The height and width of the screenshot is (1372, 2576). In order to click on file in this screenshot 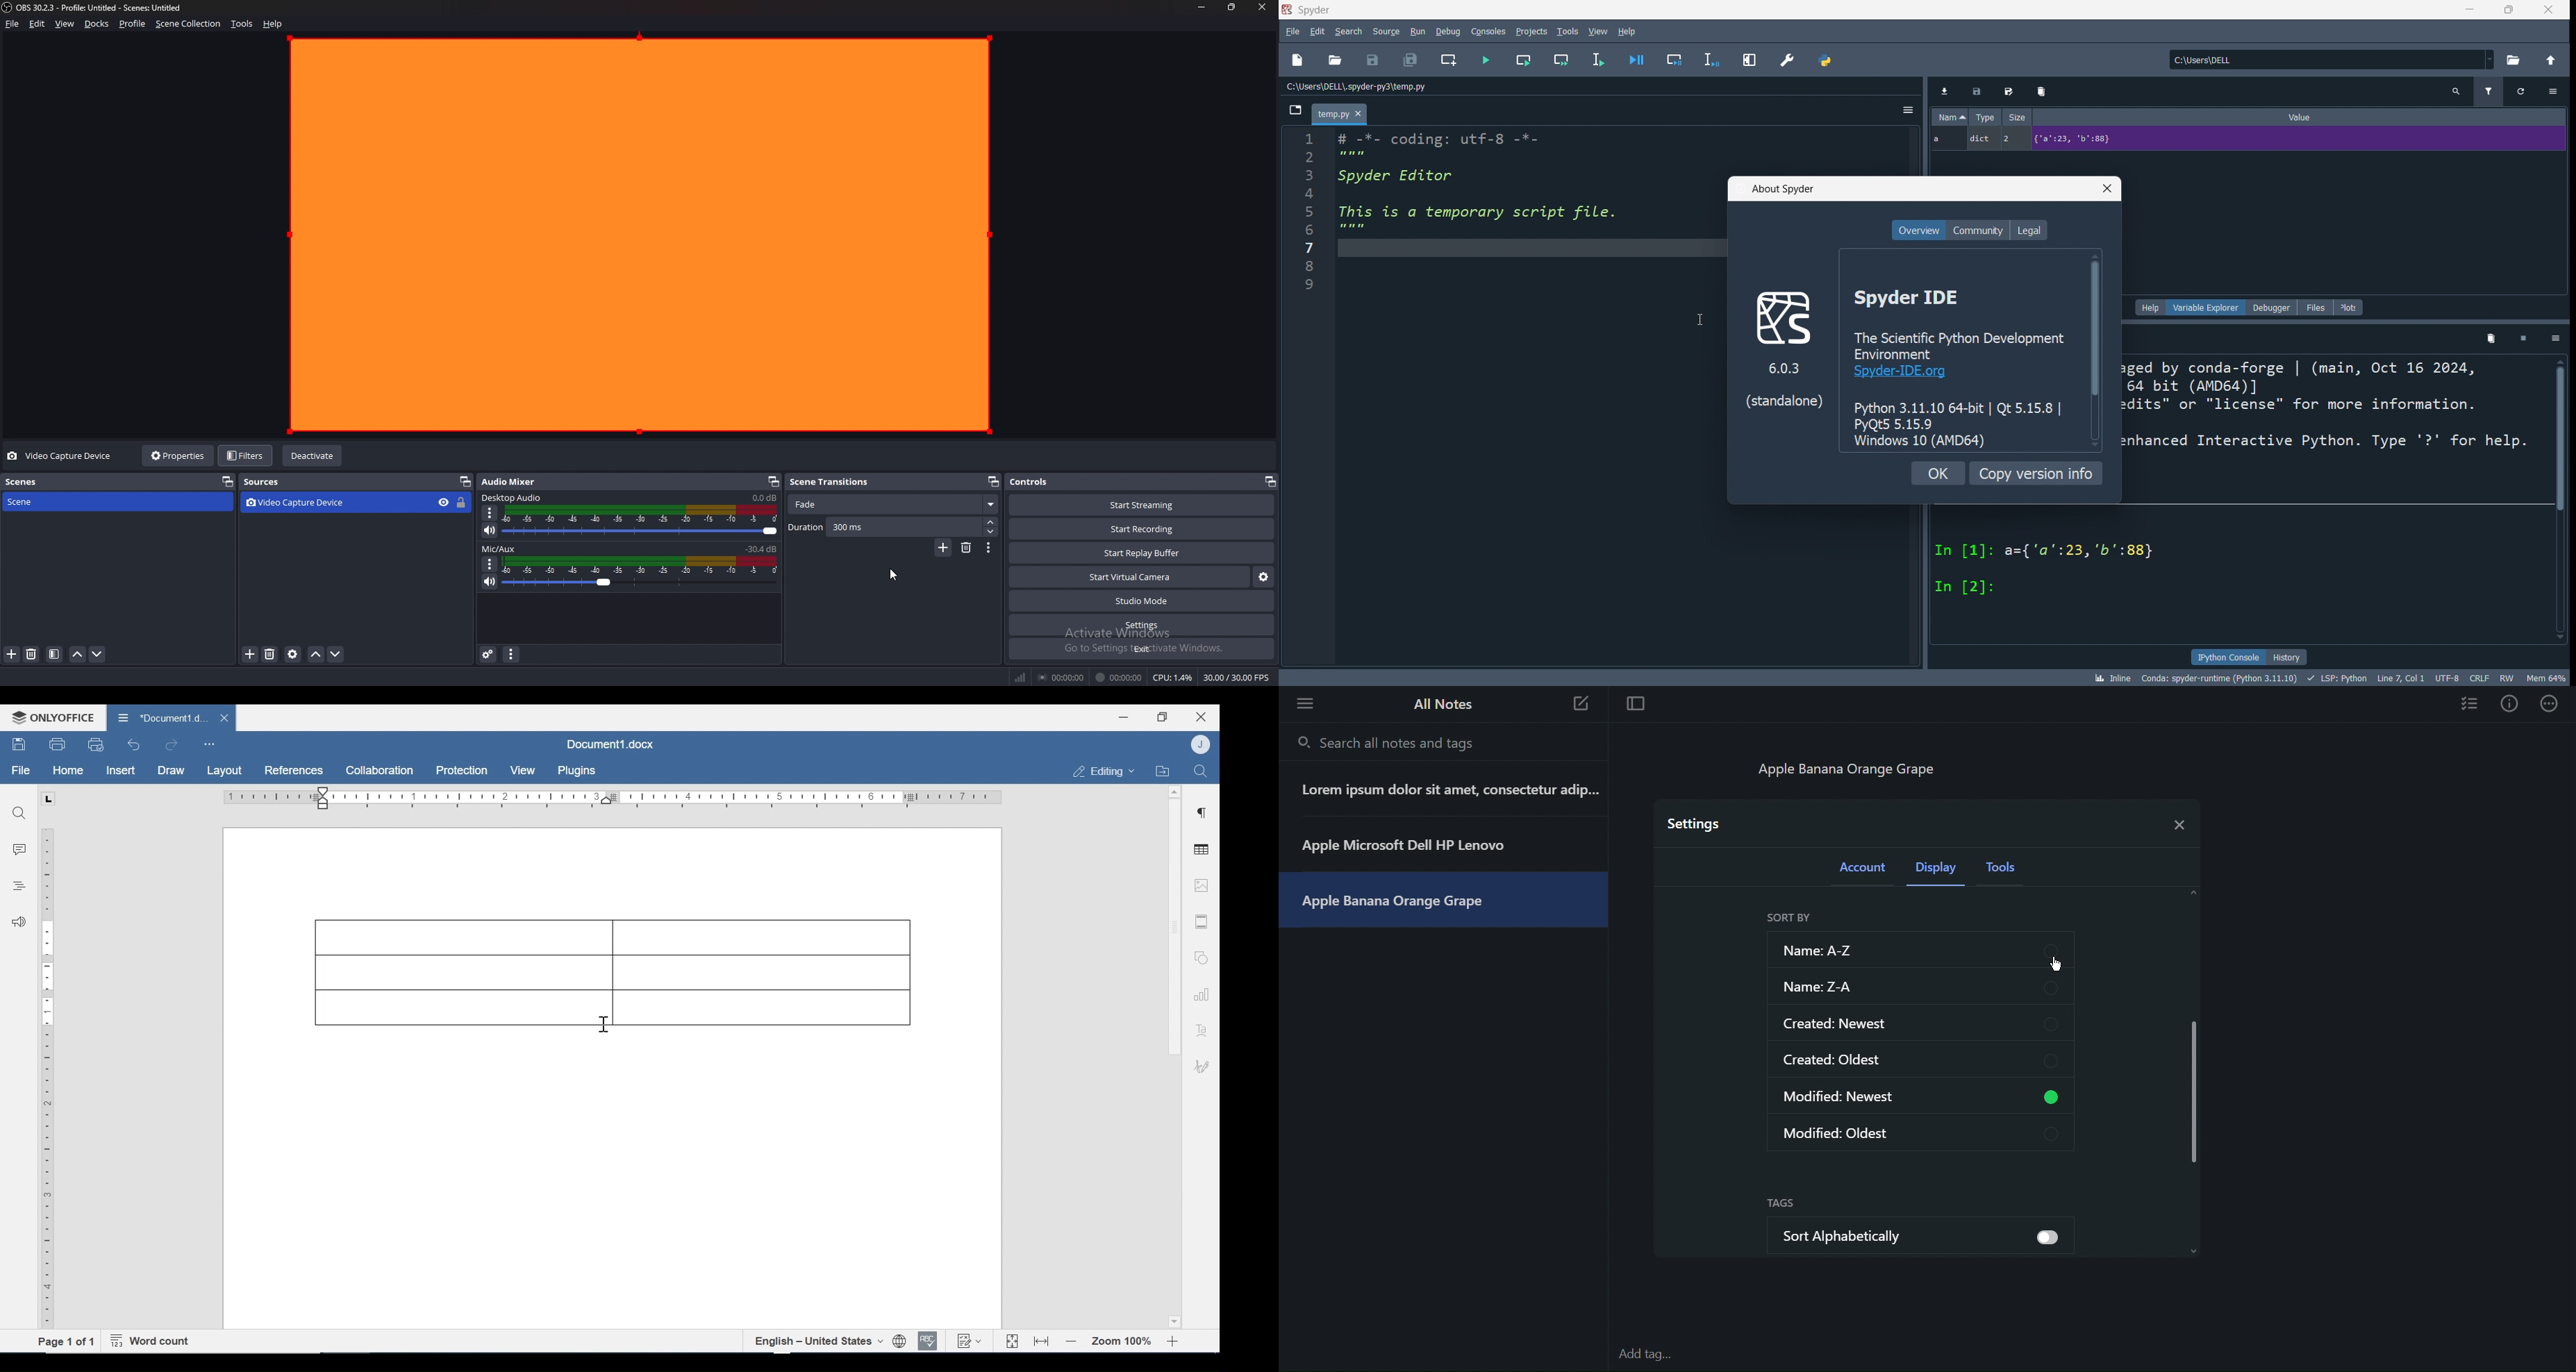, I will do `click(1292, 31)`.